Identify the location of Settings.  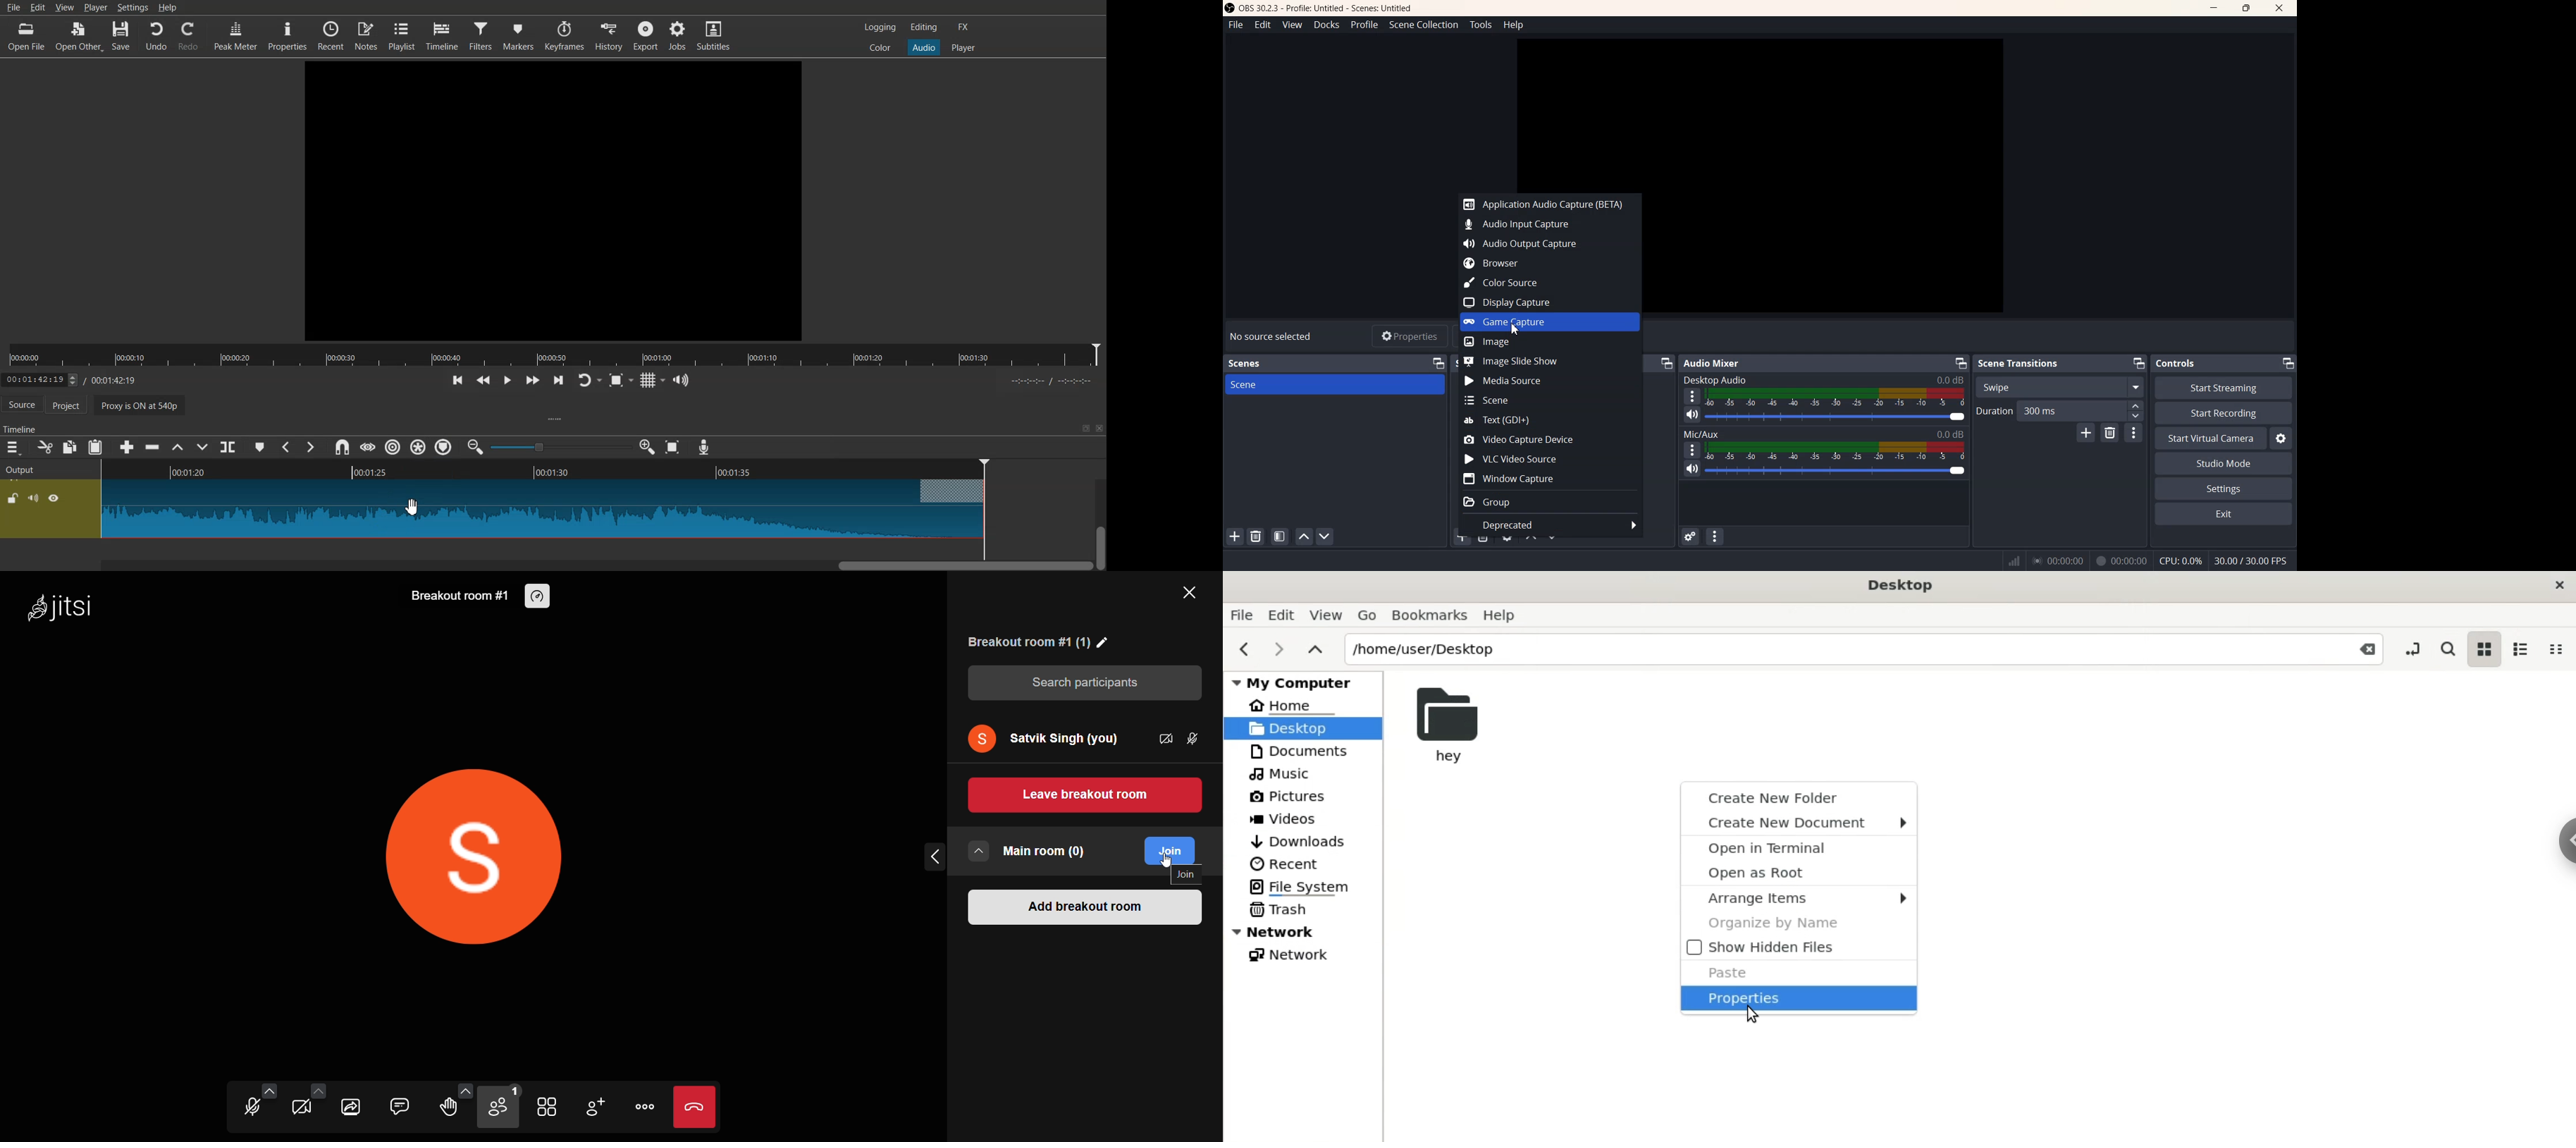
(2224, 488).